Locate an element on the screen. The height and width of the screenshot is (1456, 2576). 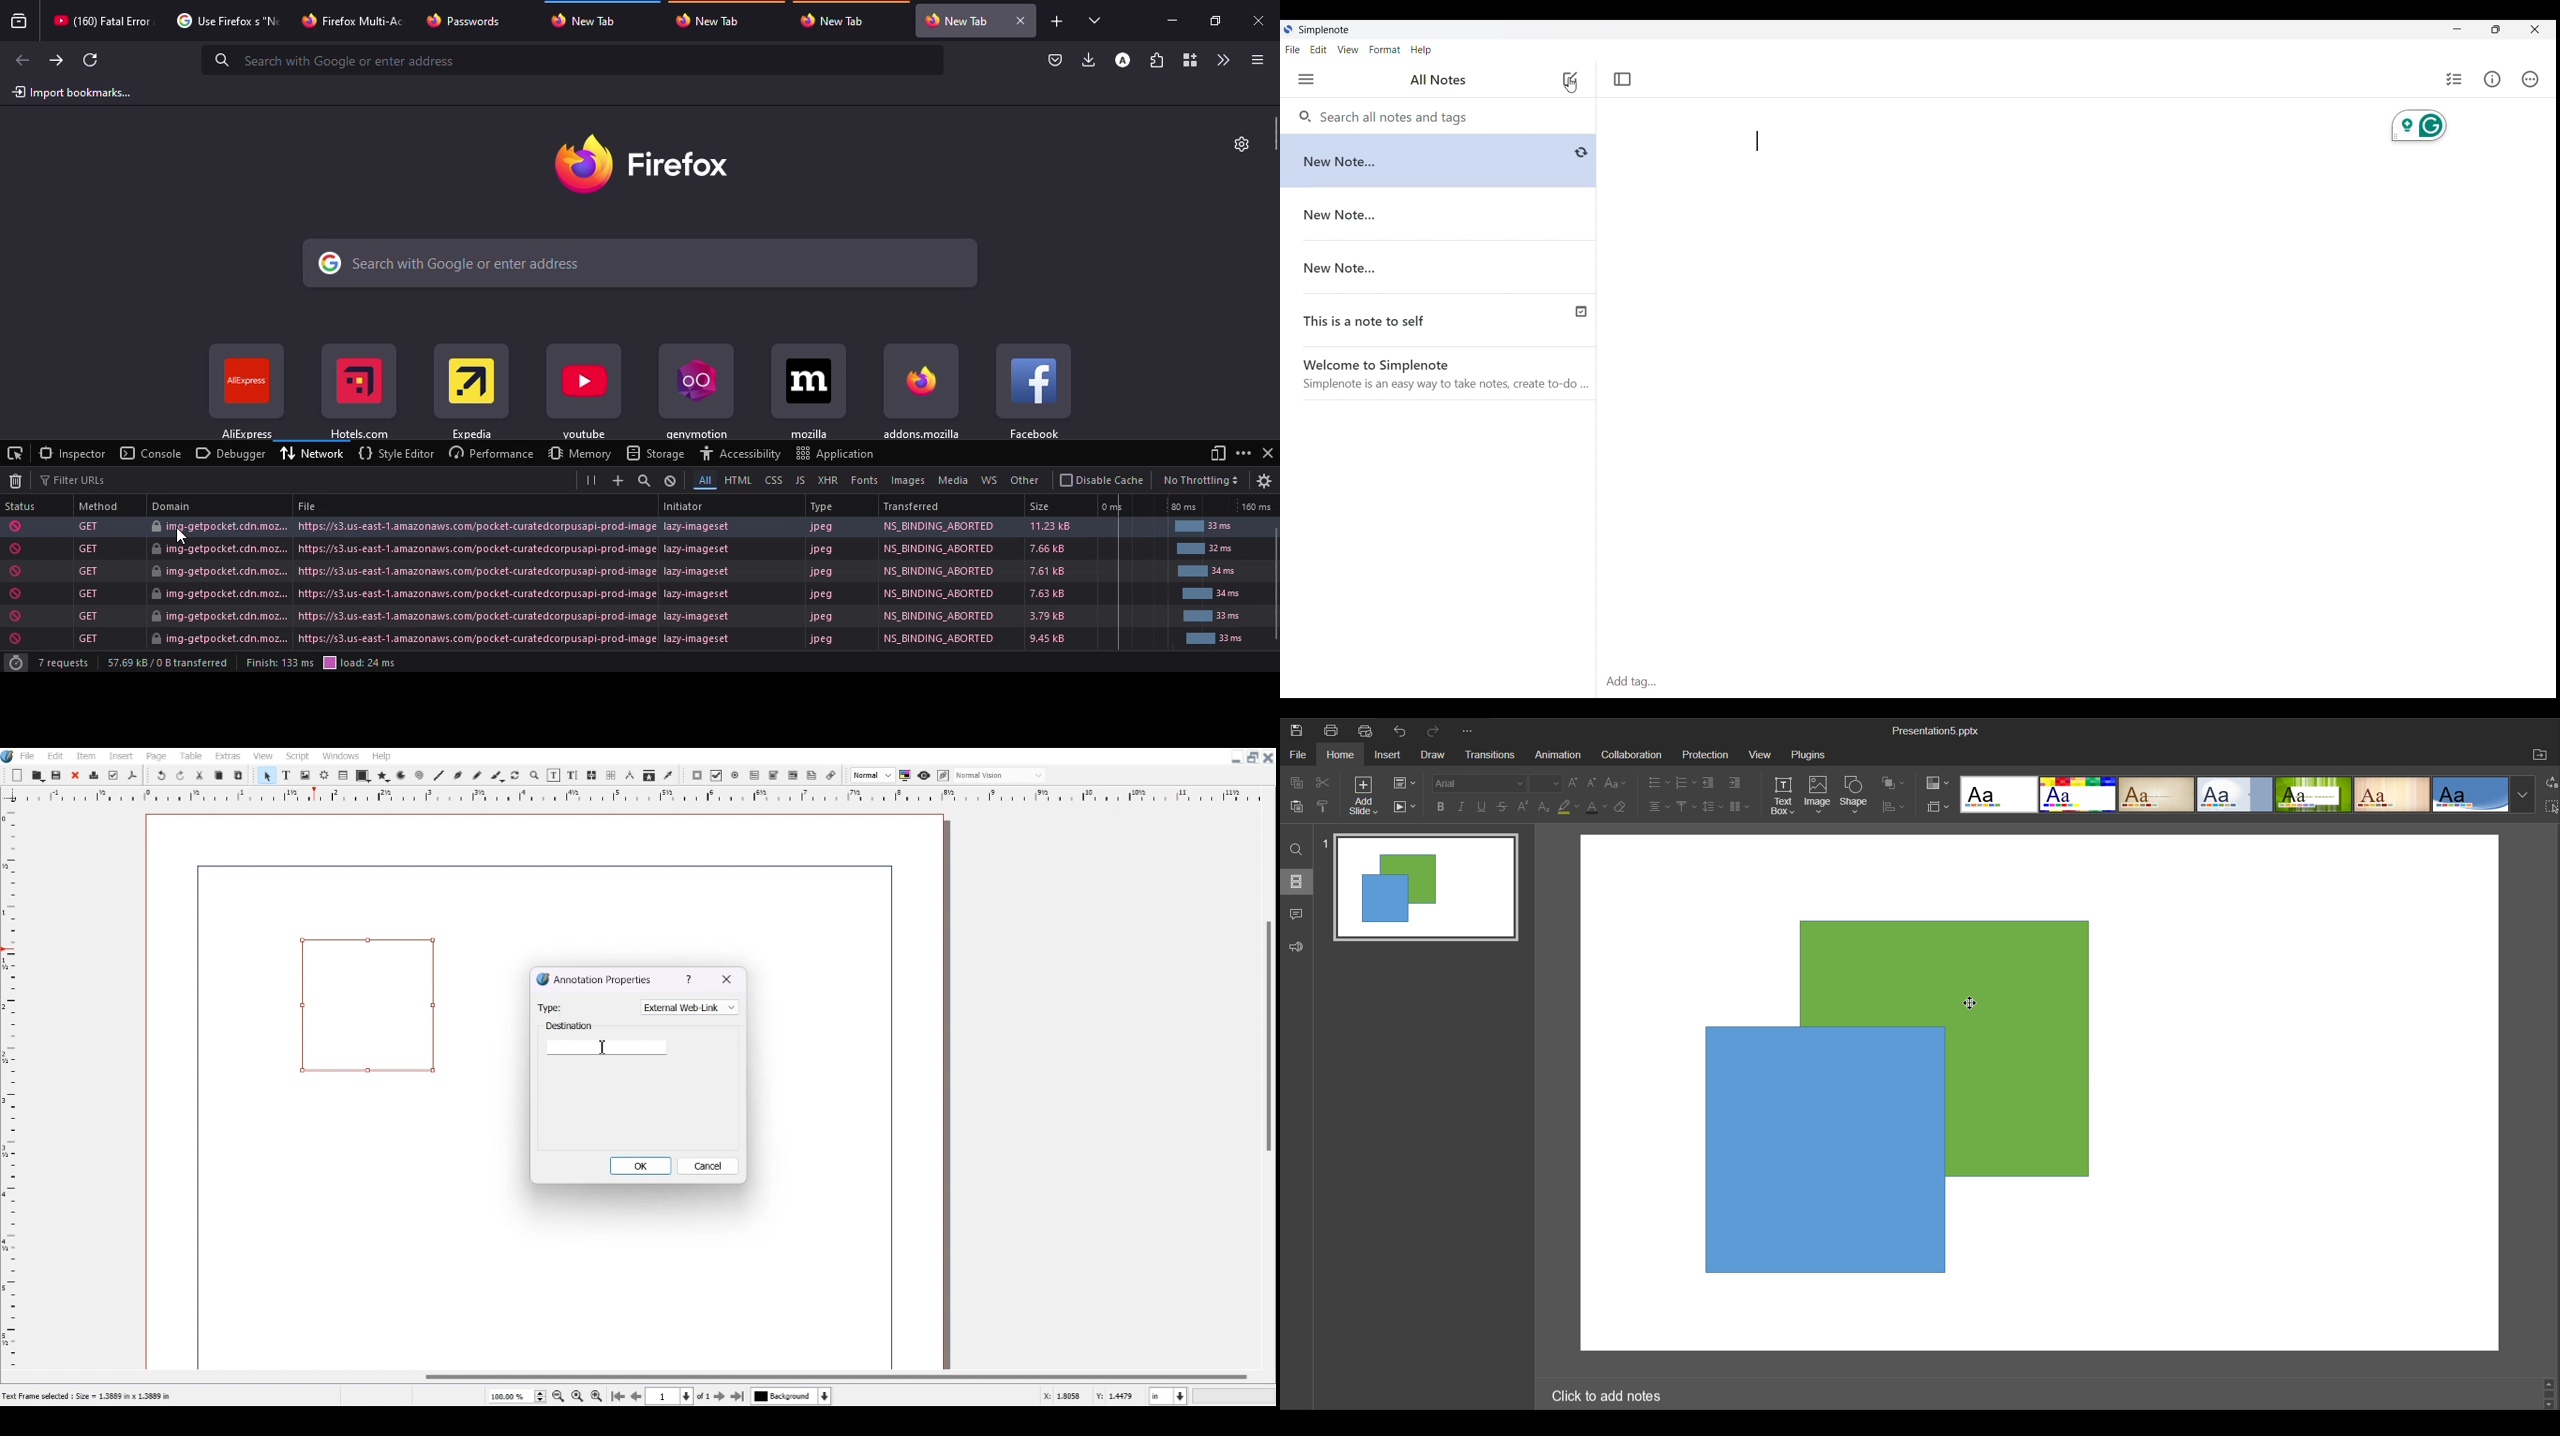
Table is located at coordinates (190, 756).